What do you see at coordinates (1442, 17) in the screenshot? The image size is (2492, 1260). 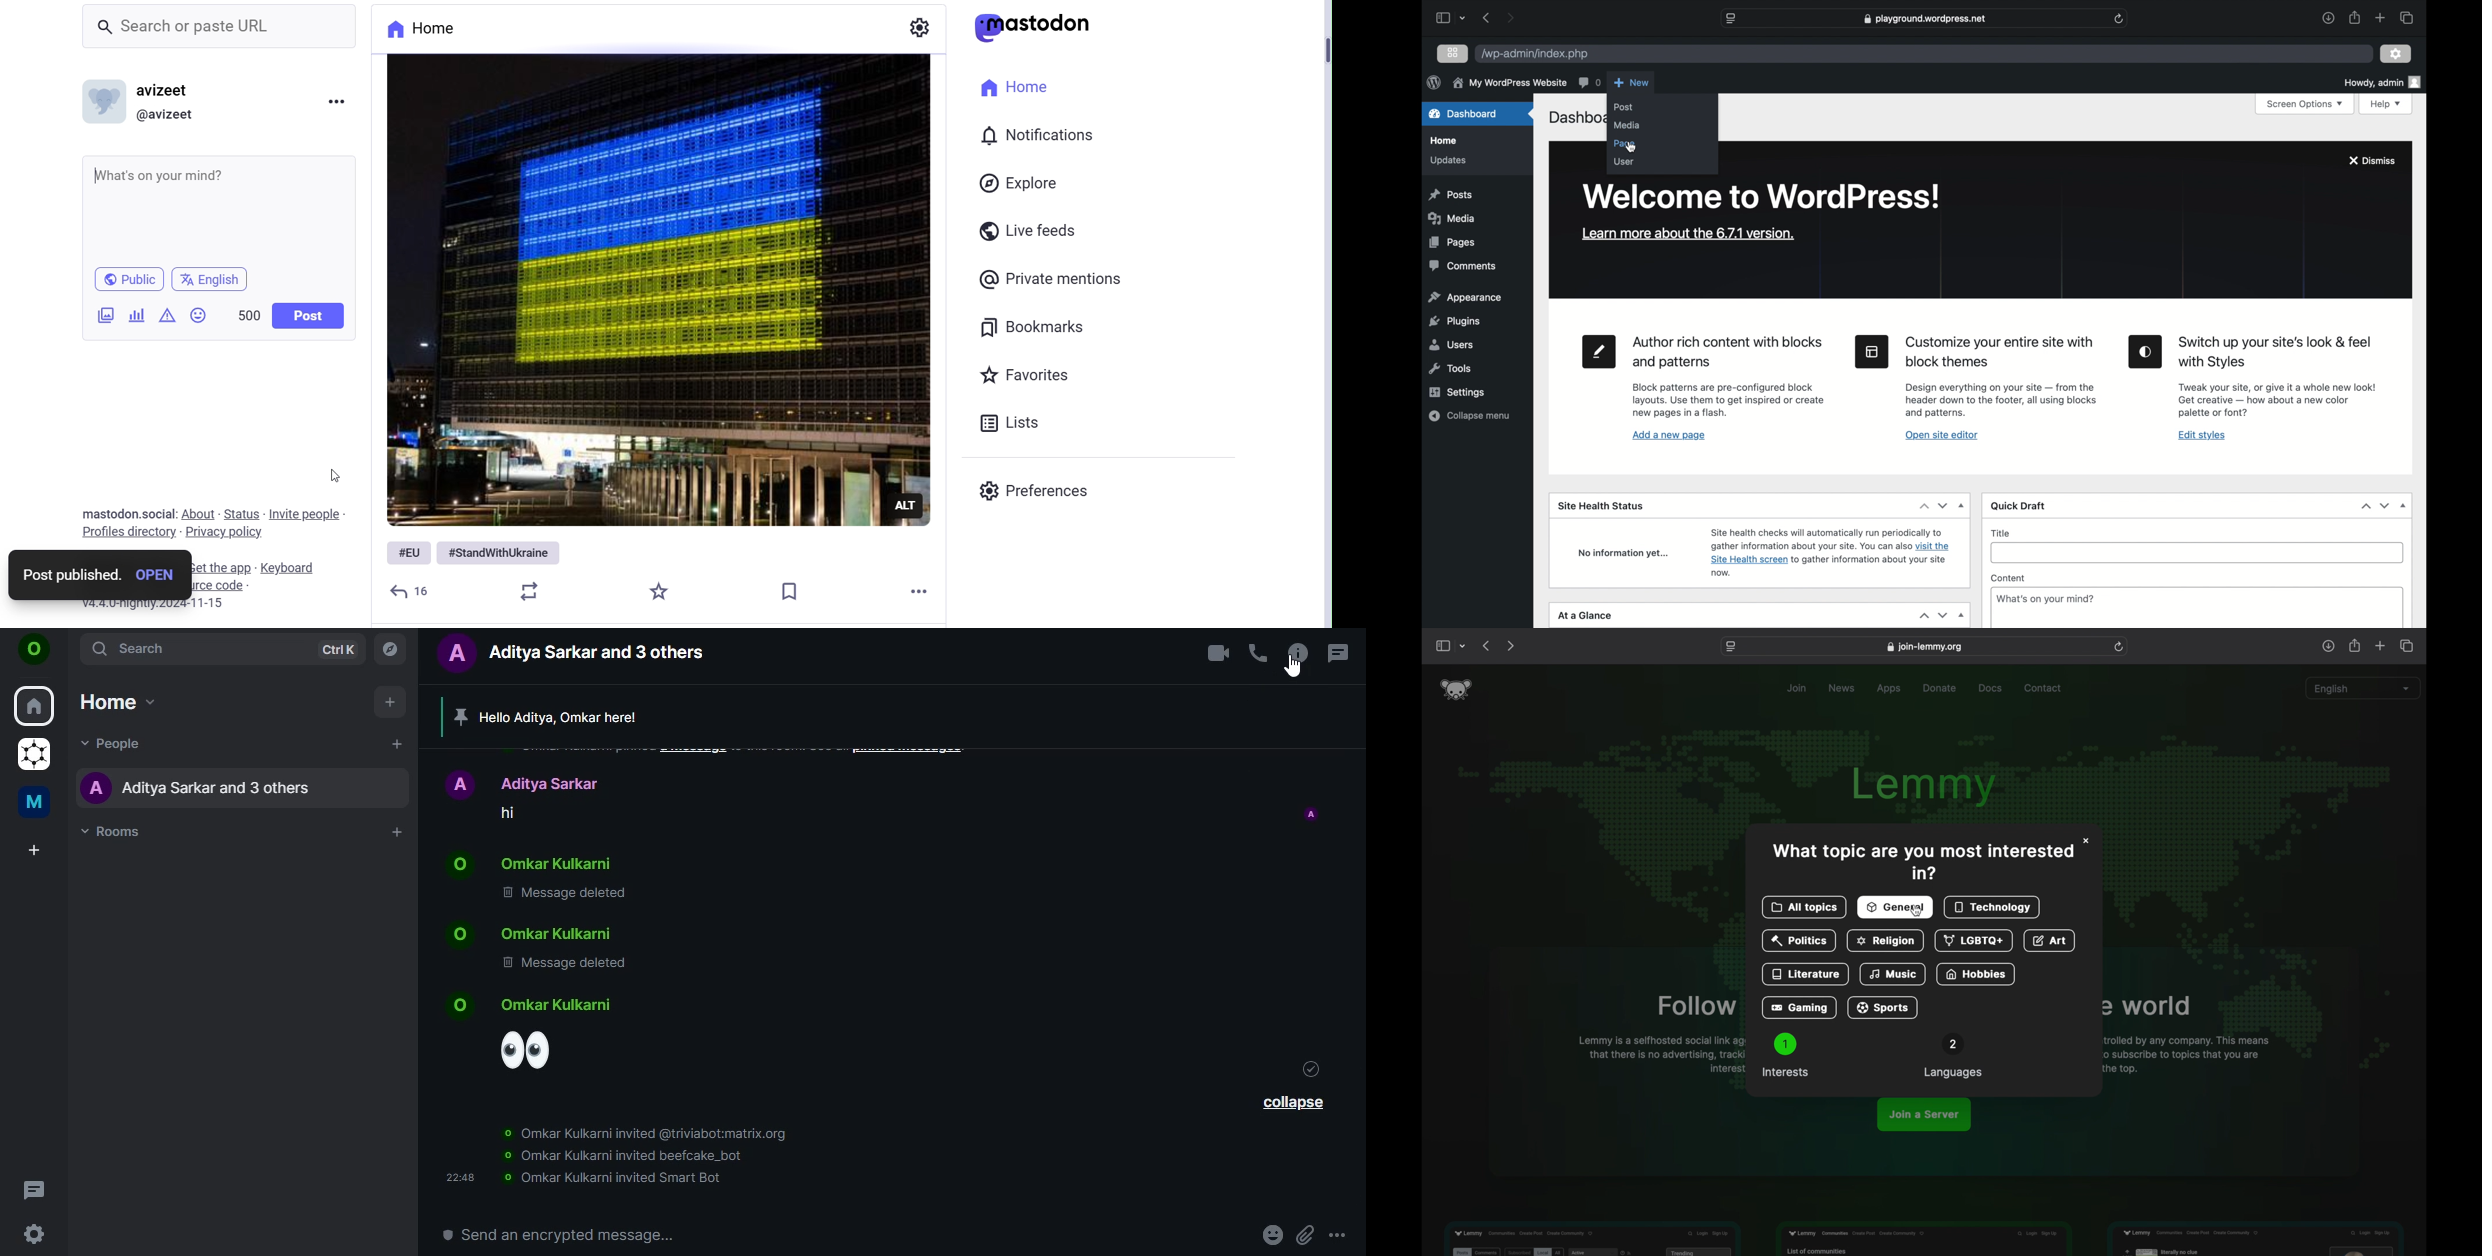 I see `sidebar` at bounding box center [1442, 17].